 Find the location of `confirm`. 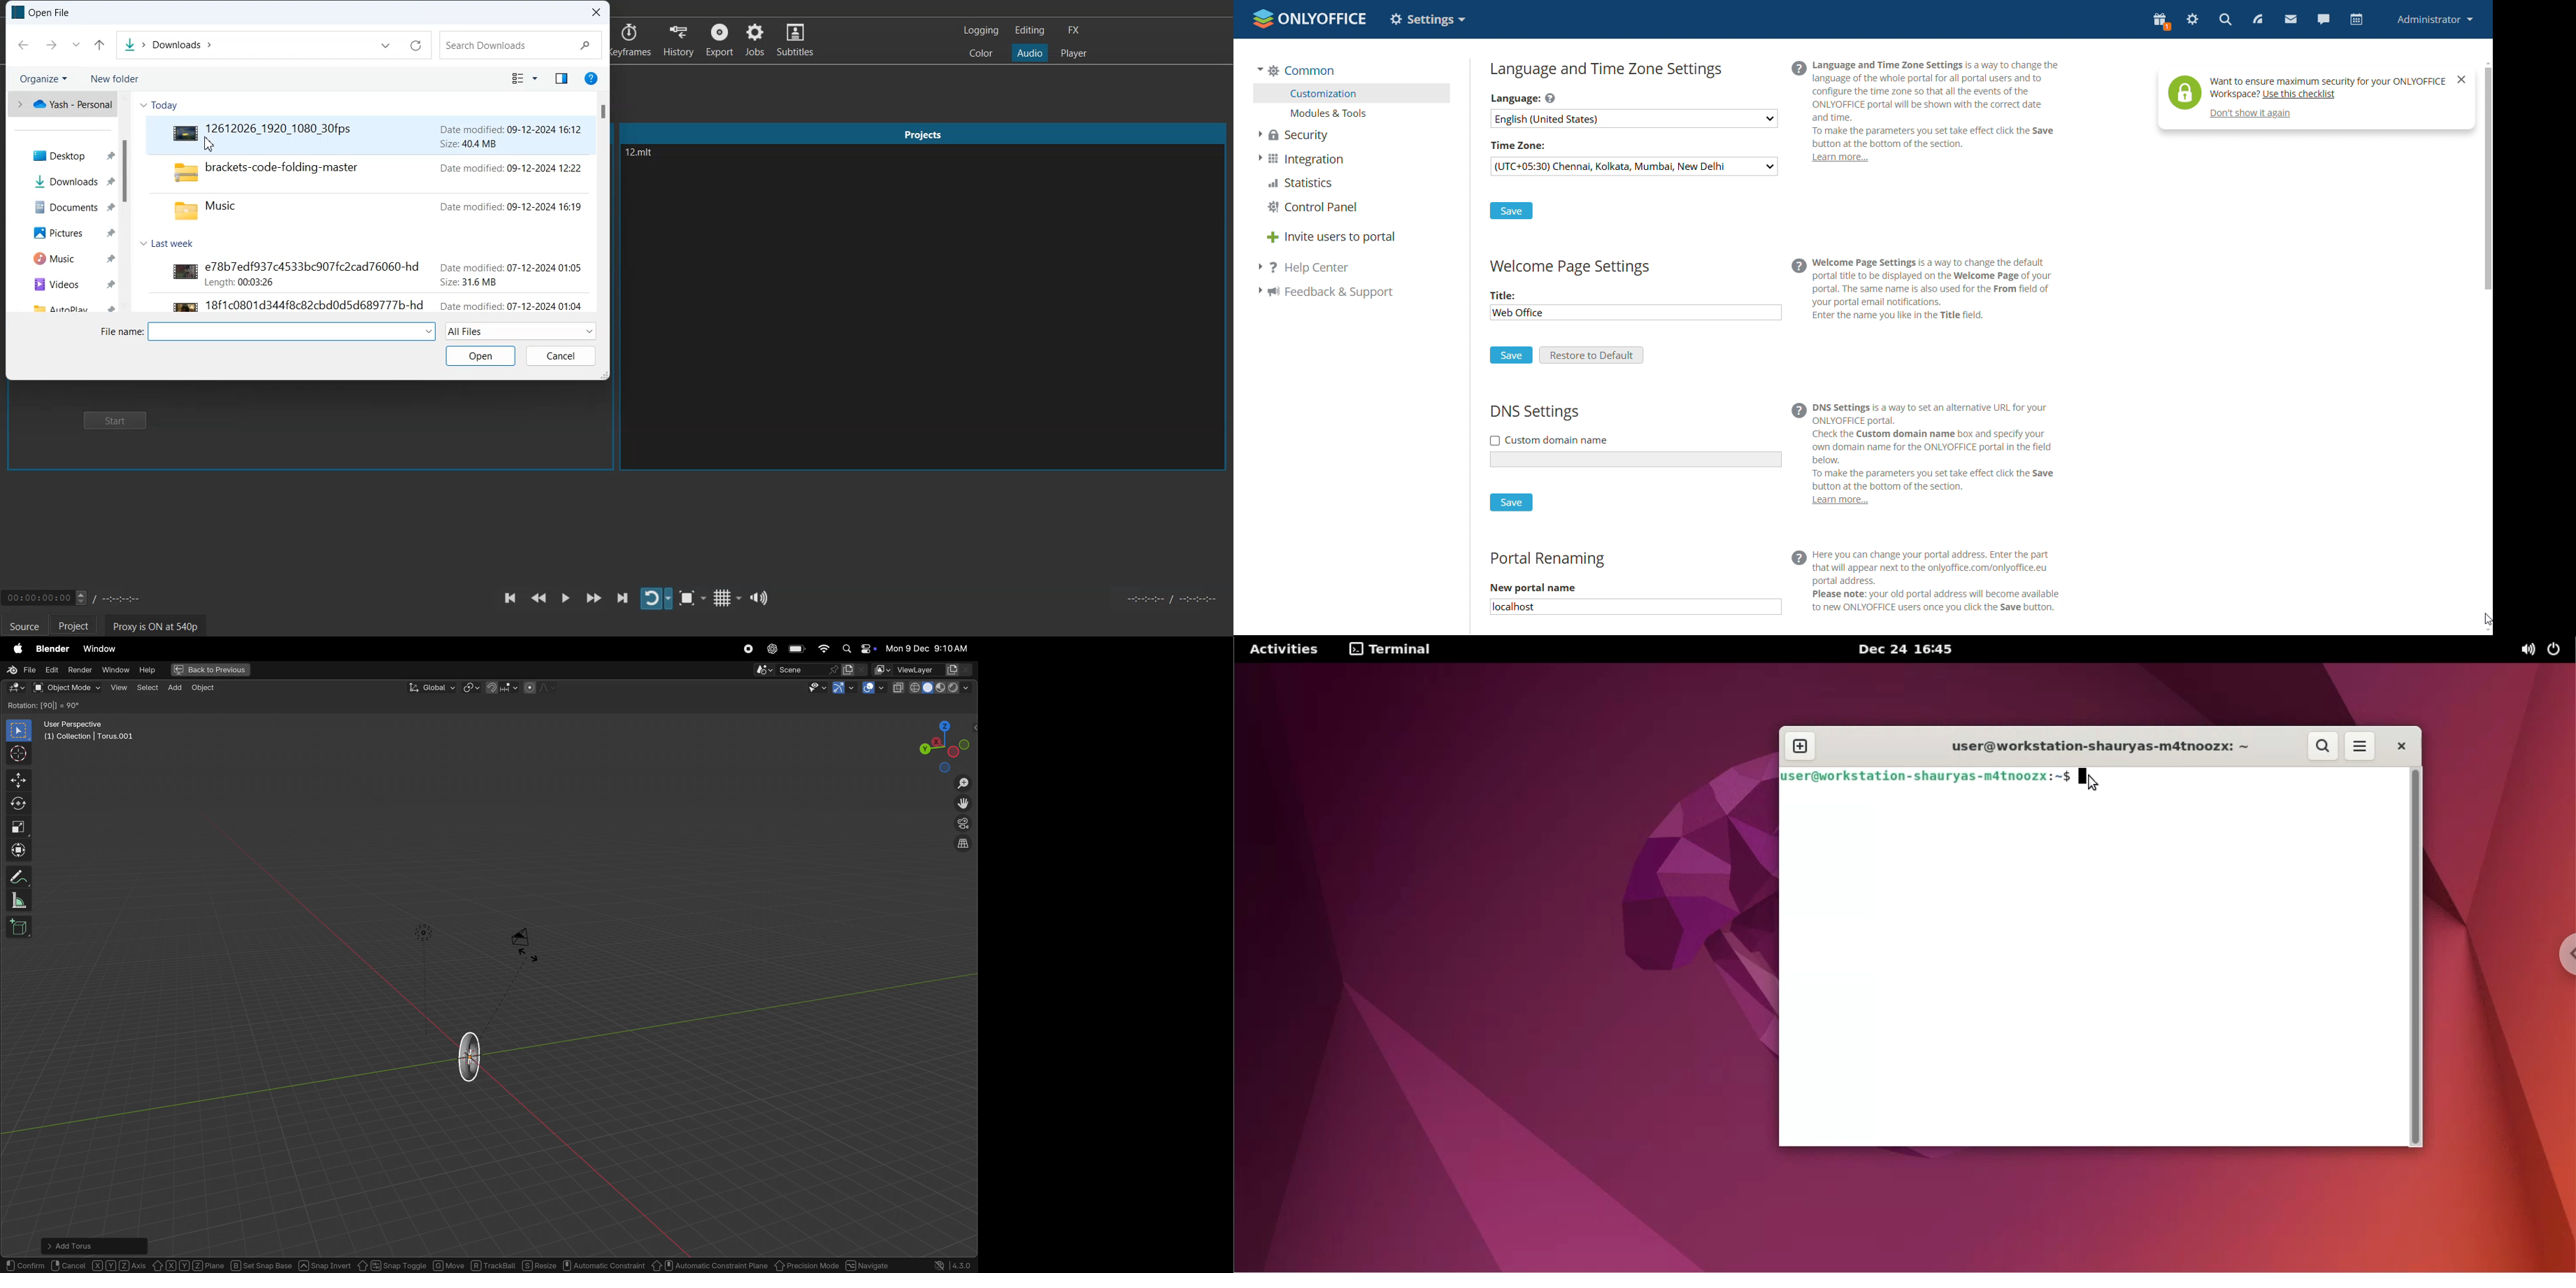

confirm is located at coordinates (25, 1264).